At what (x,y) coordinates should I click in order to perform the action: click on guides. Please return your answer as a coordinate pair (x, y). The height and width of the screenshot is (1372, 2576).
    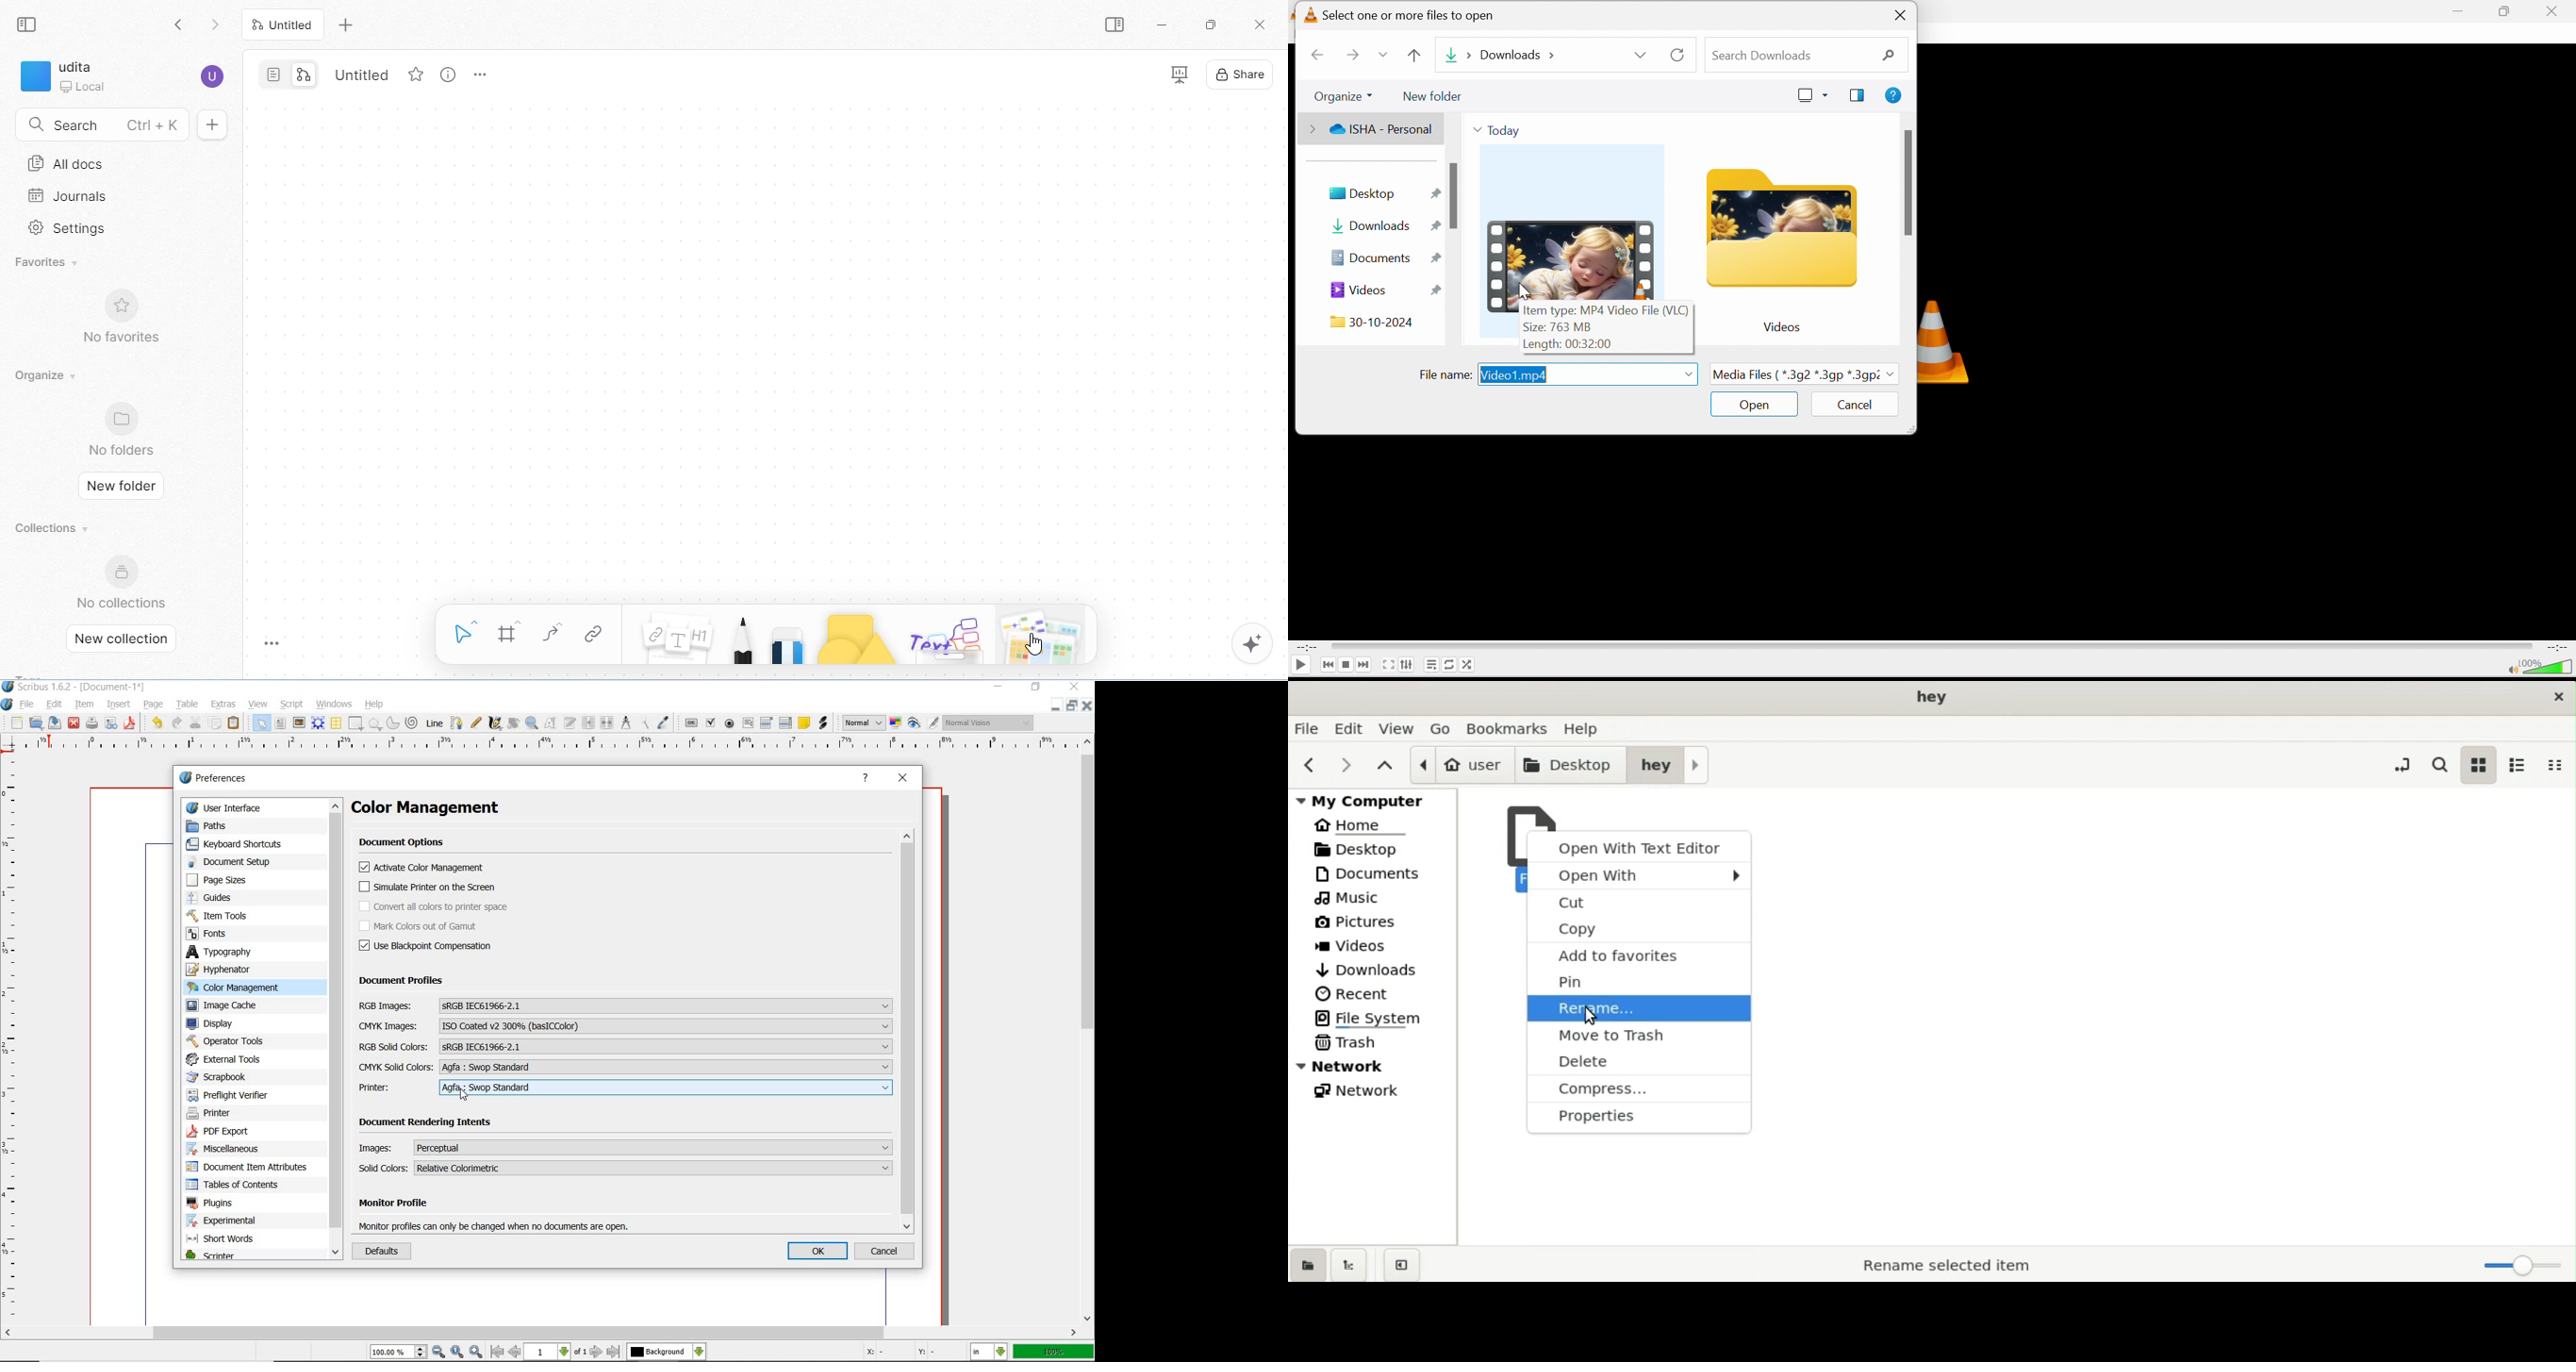
    Looking at the image, I should click on (235, 898).